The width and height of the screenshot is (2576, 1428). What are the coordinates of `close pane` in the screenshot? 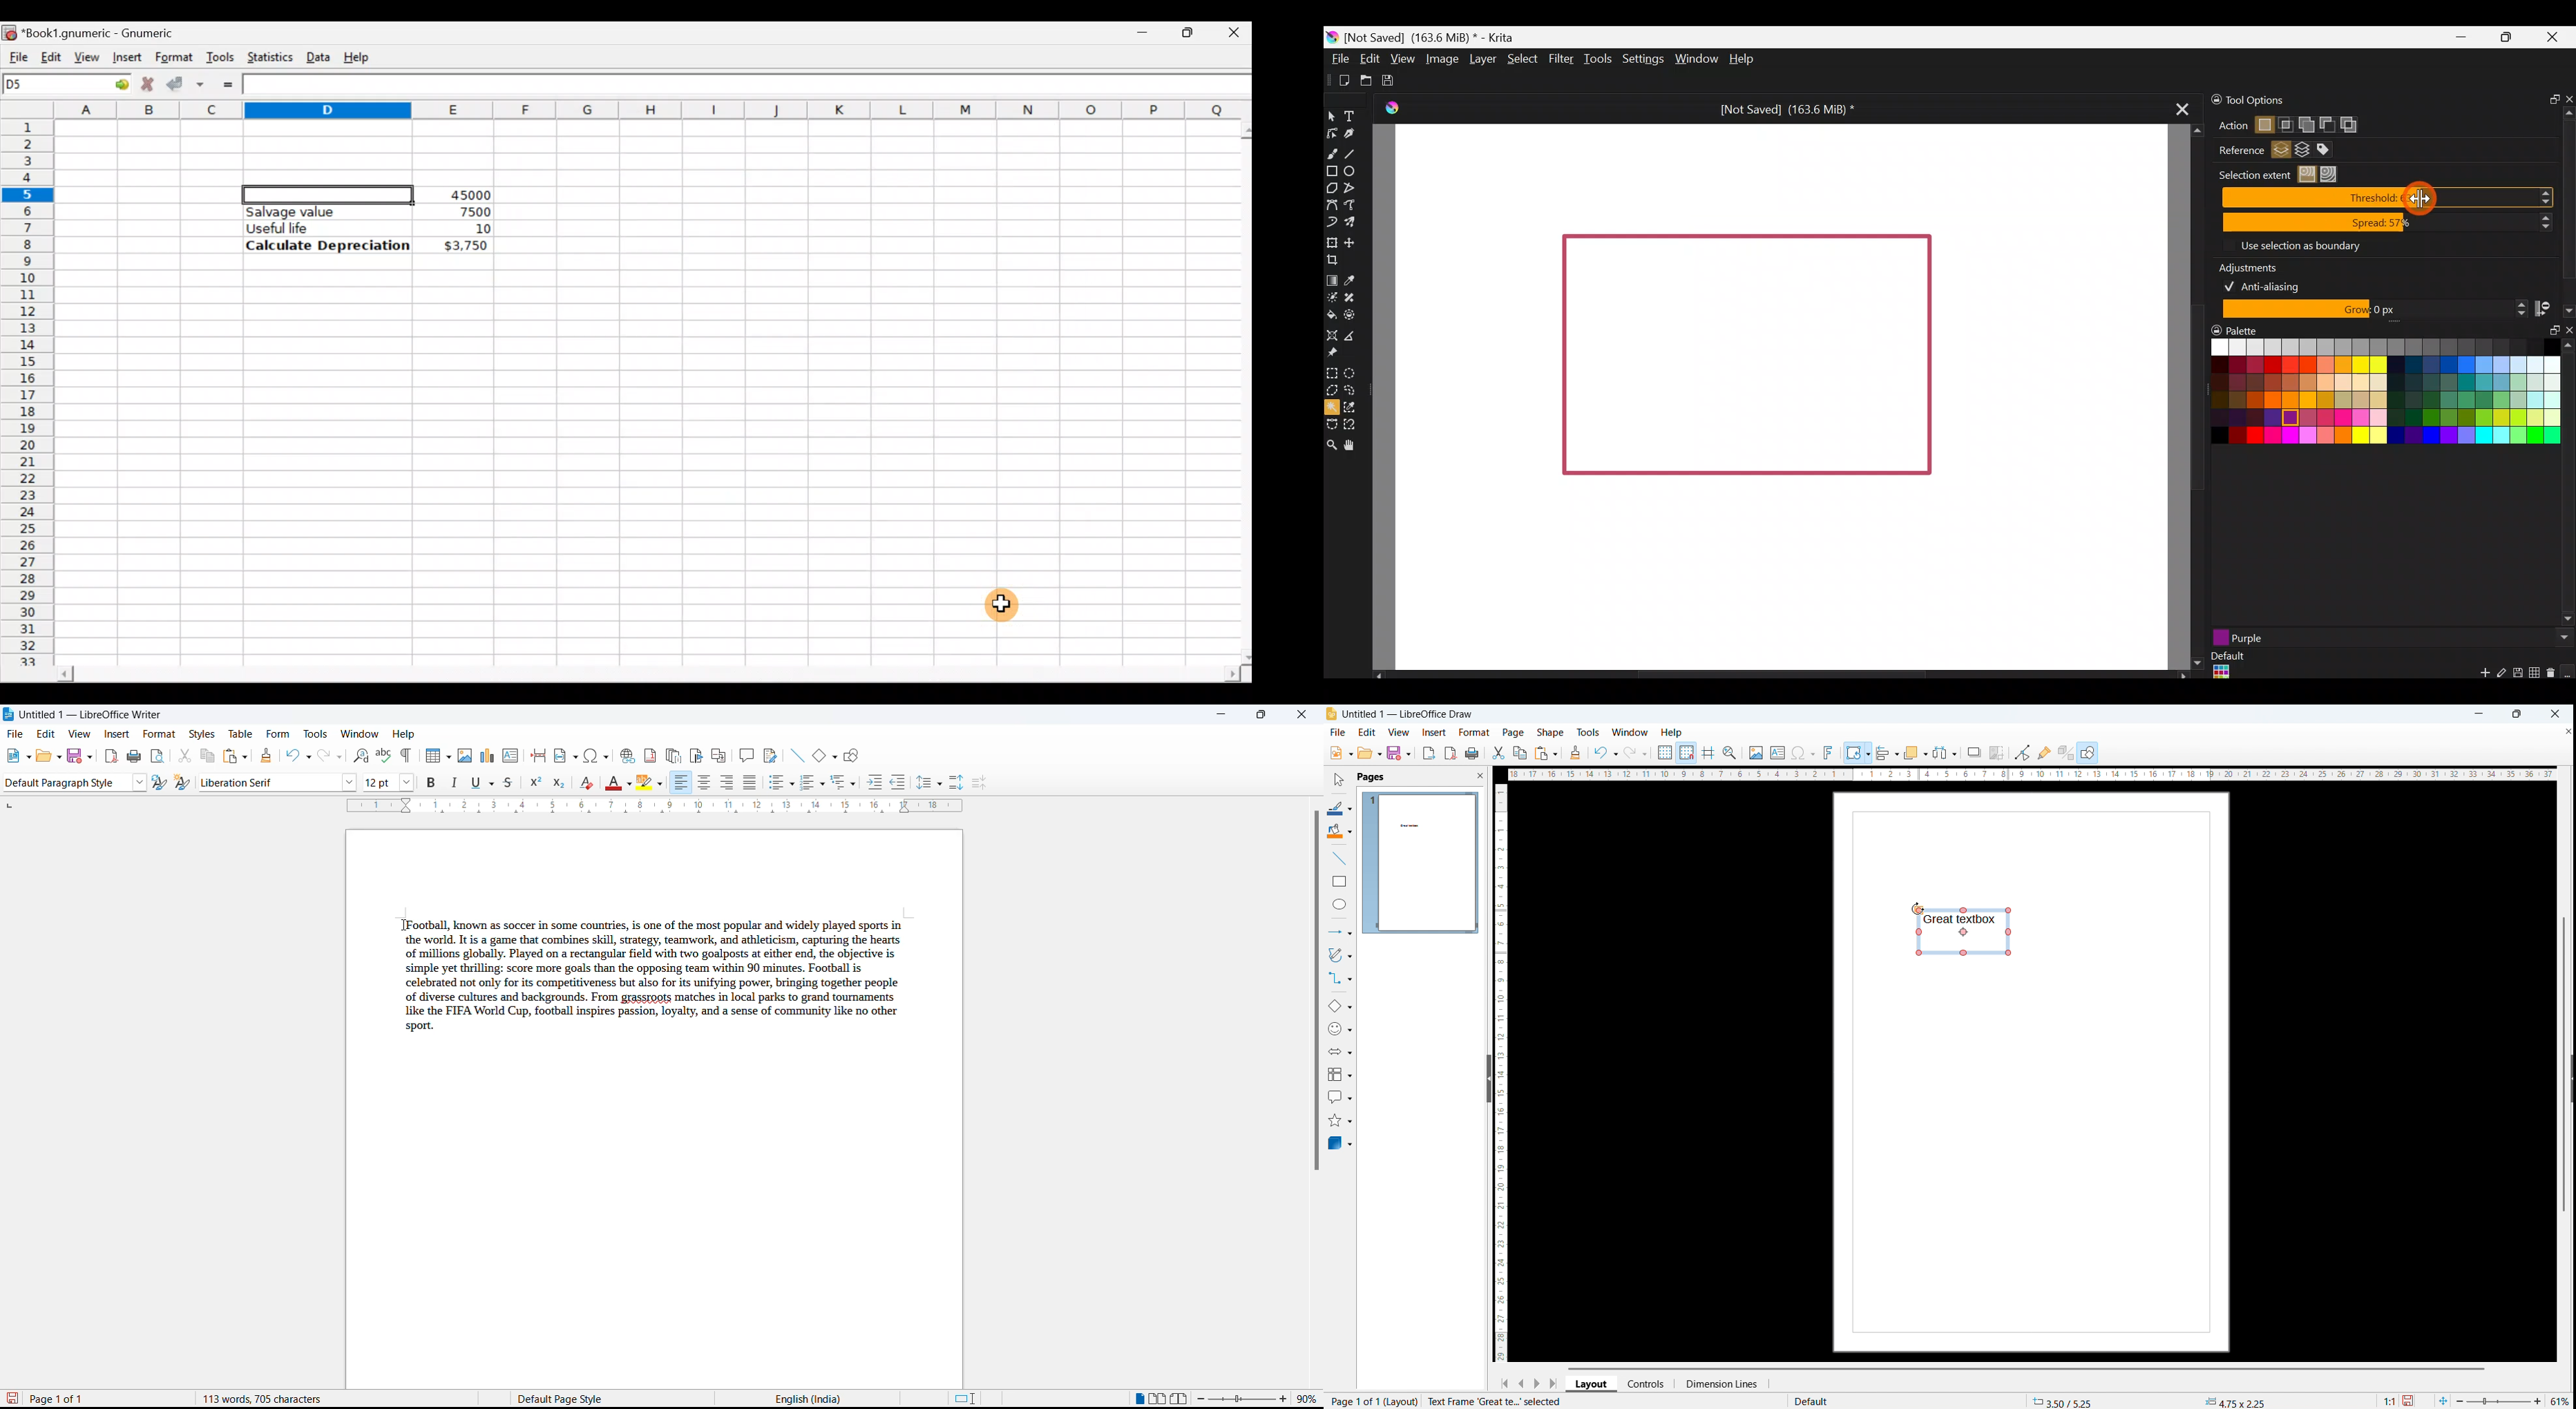 It's located at (1480, 775).